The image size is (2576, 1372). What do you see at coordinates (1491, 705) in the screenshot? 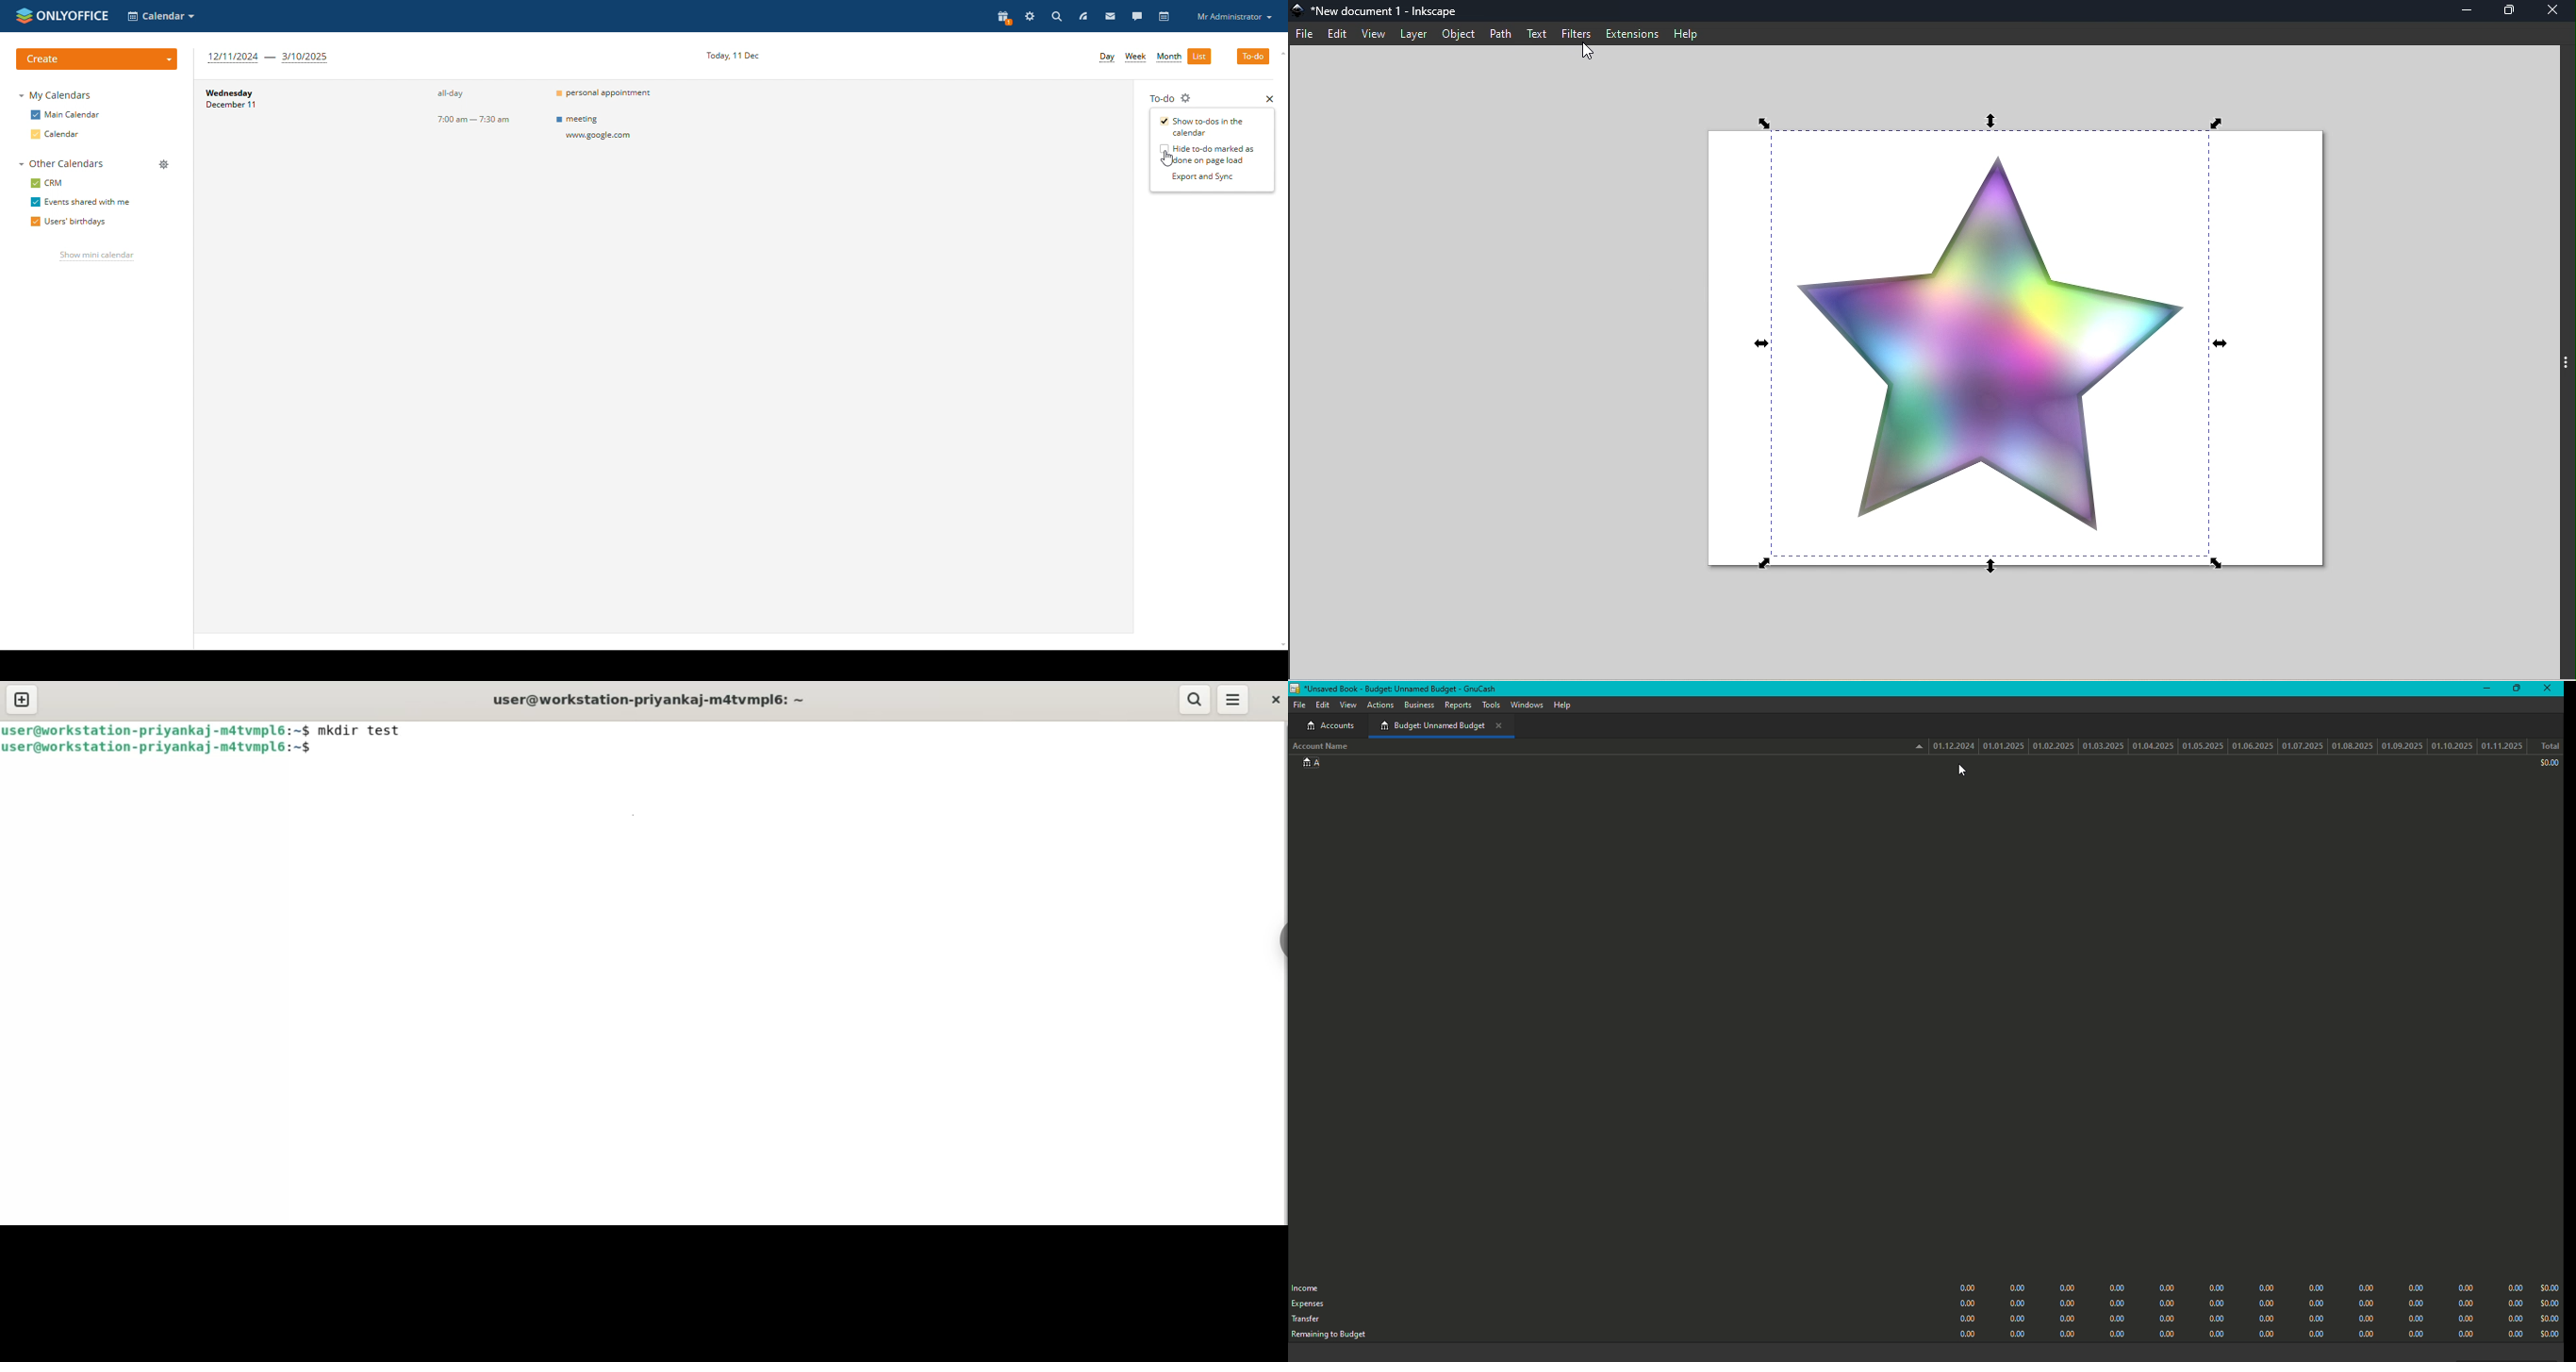
I see `Tools` at bounding box center [1491, 705].